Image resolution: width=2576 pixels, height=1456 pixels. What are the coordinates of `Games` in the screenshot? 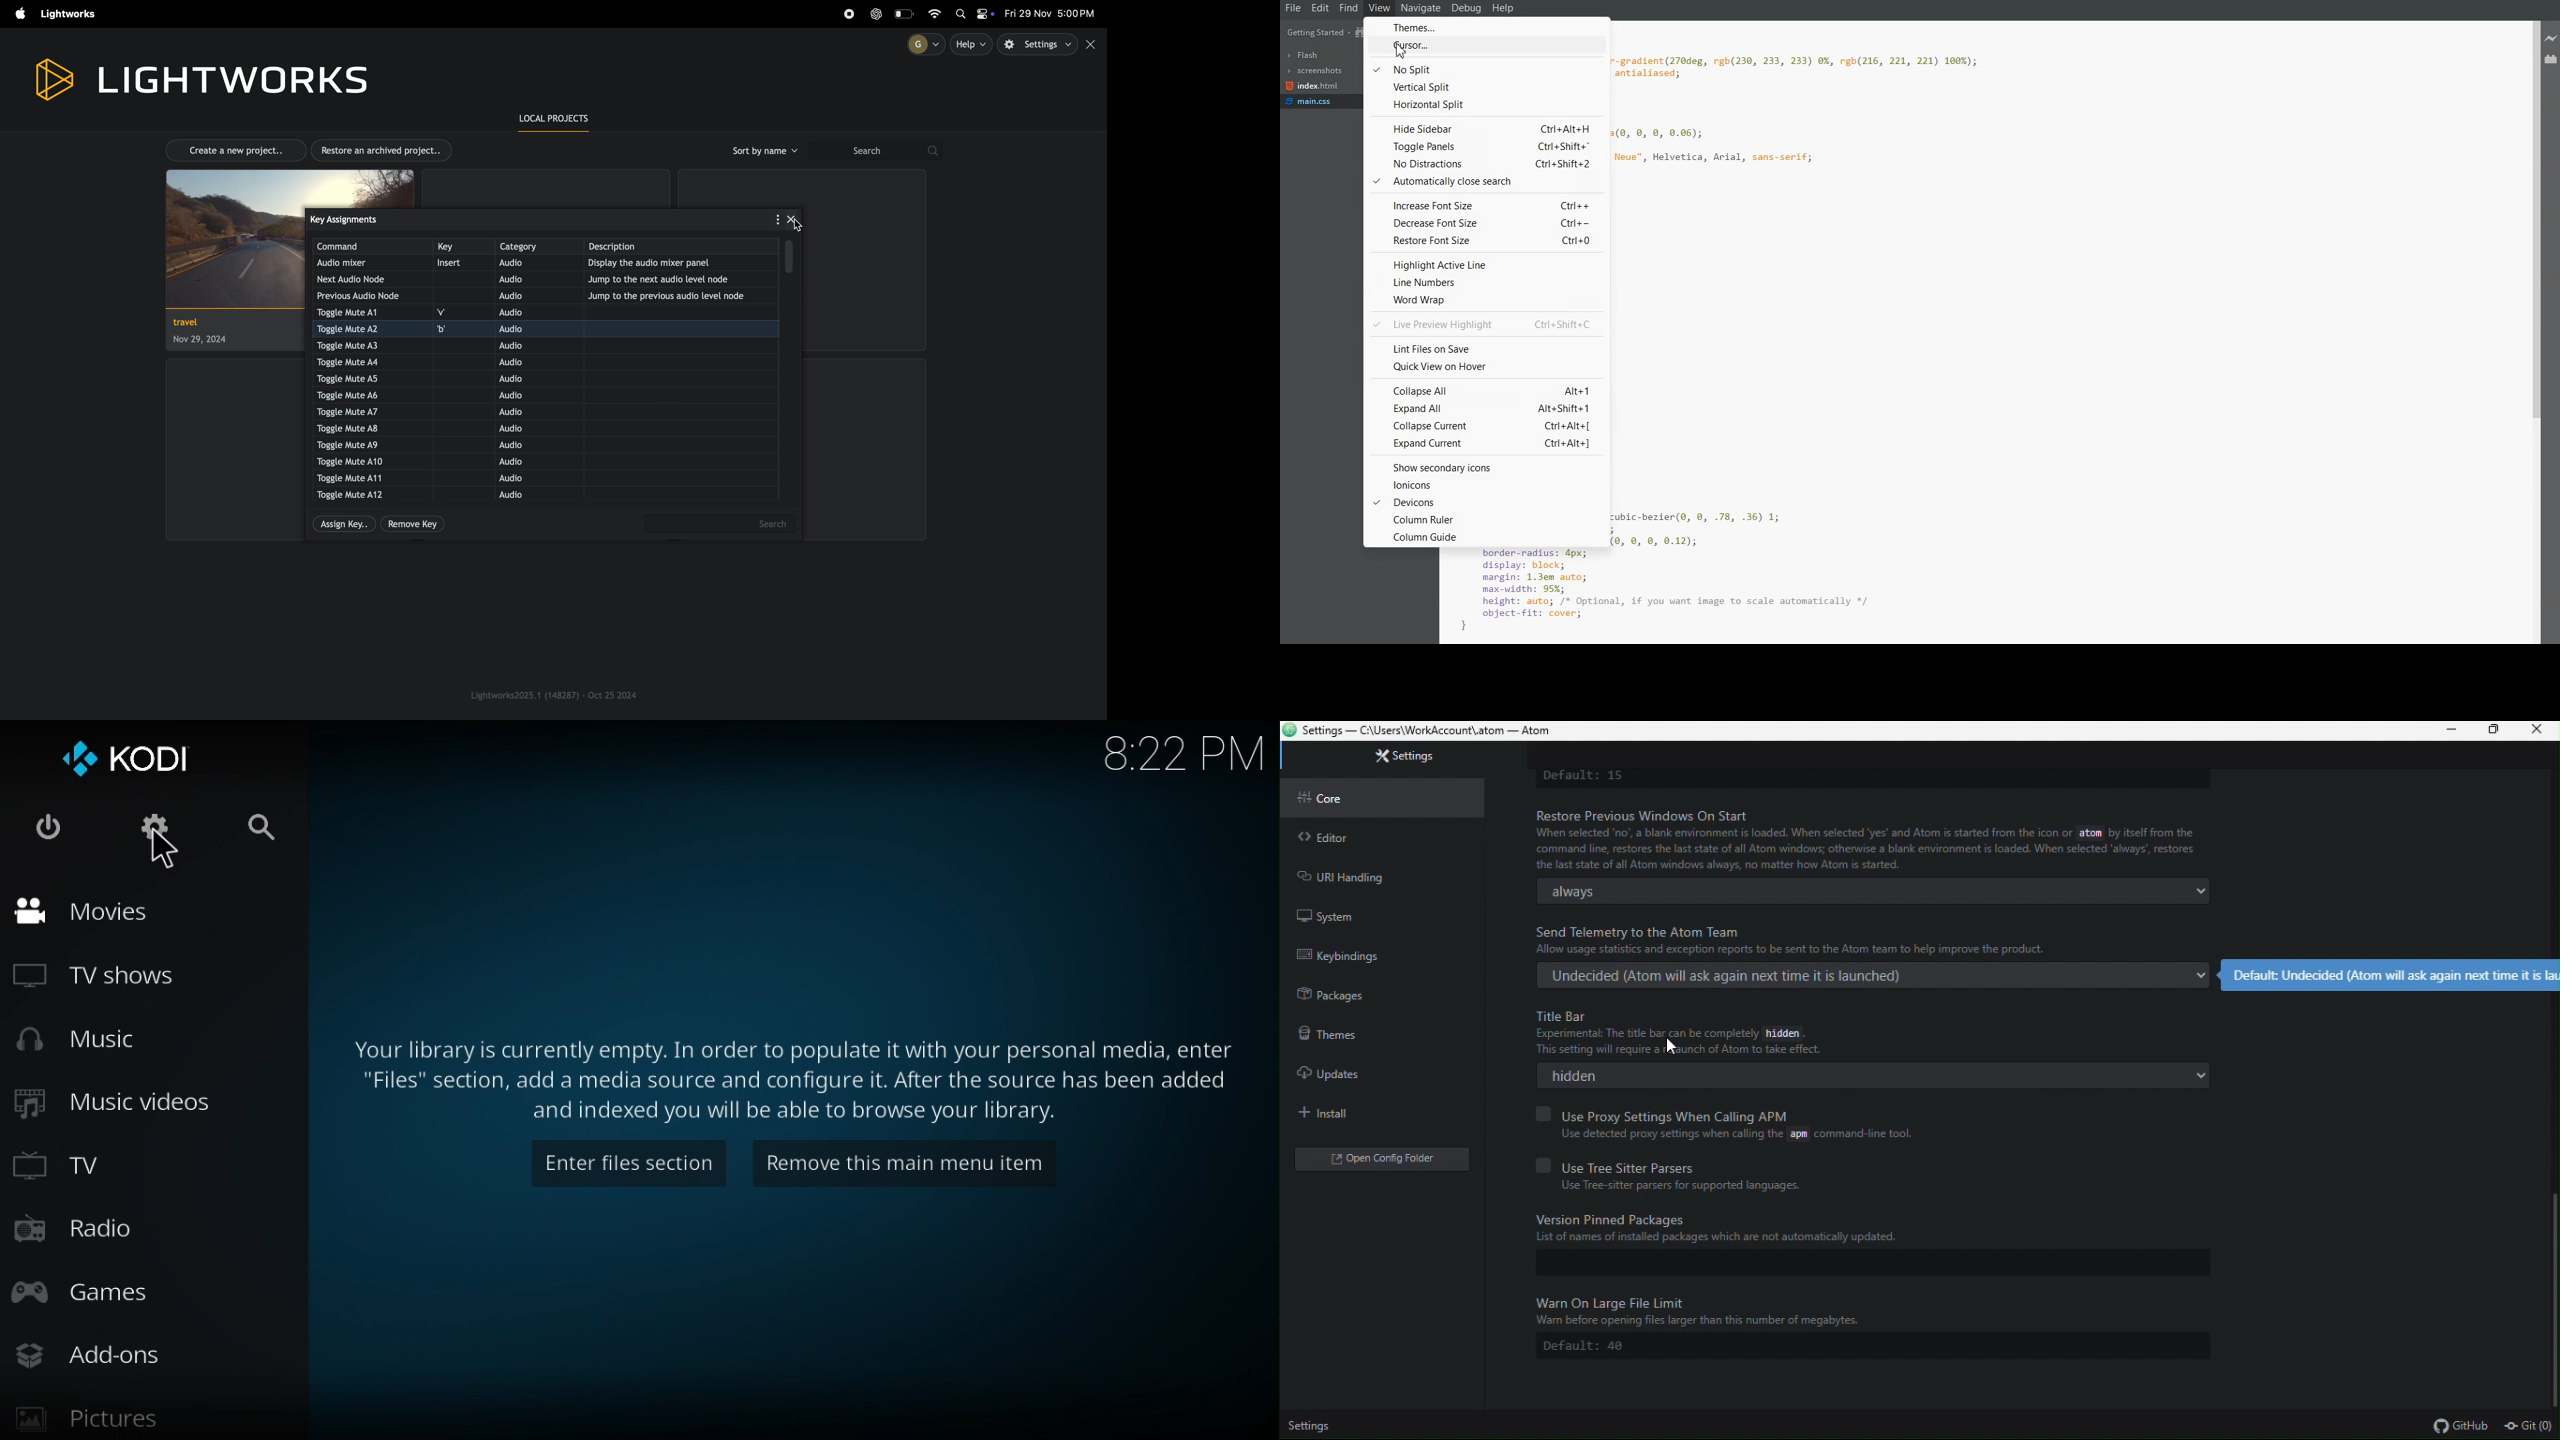 It's located at (98, 1290).